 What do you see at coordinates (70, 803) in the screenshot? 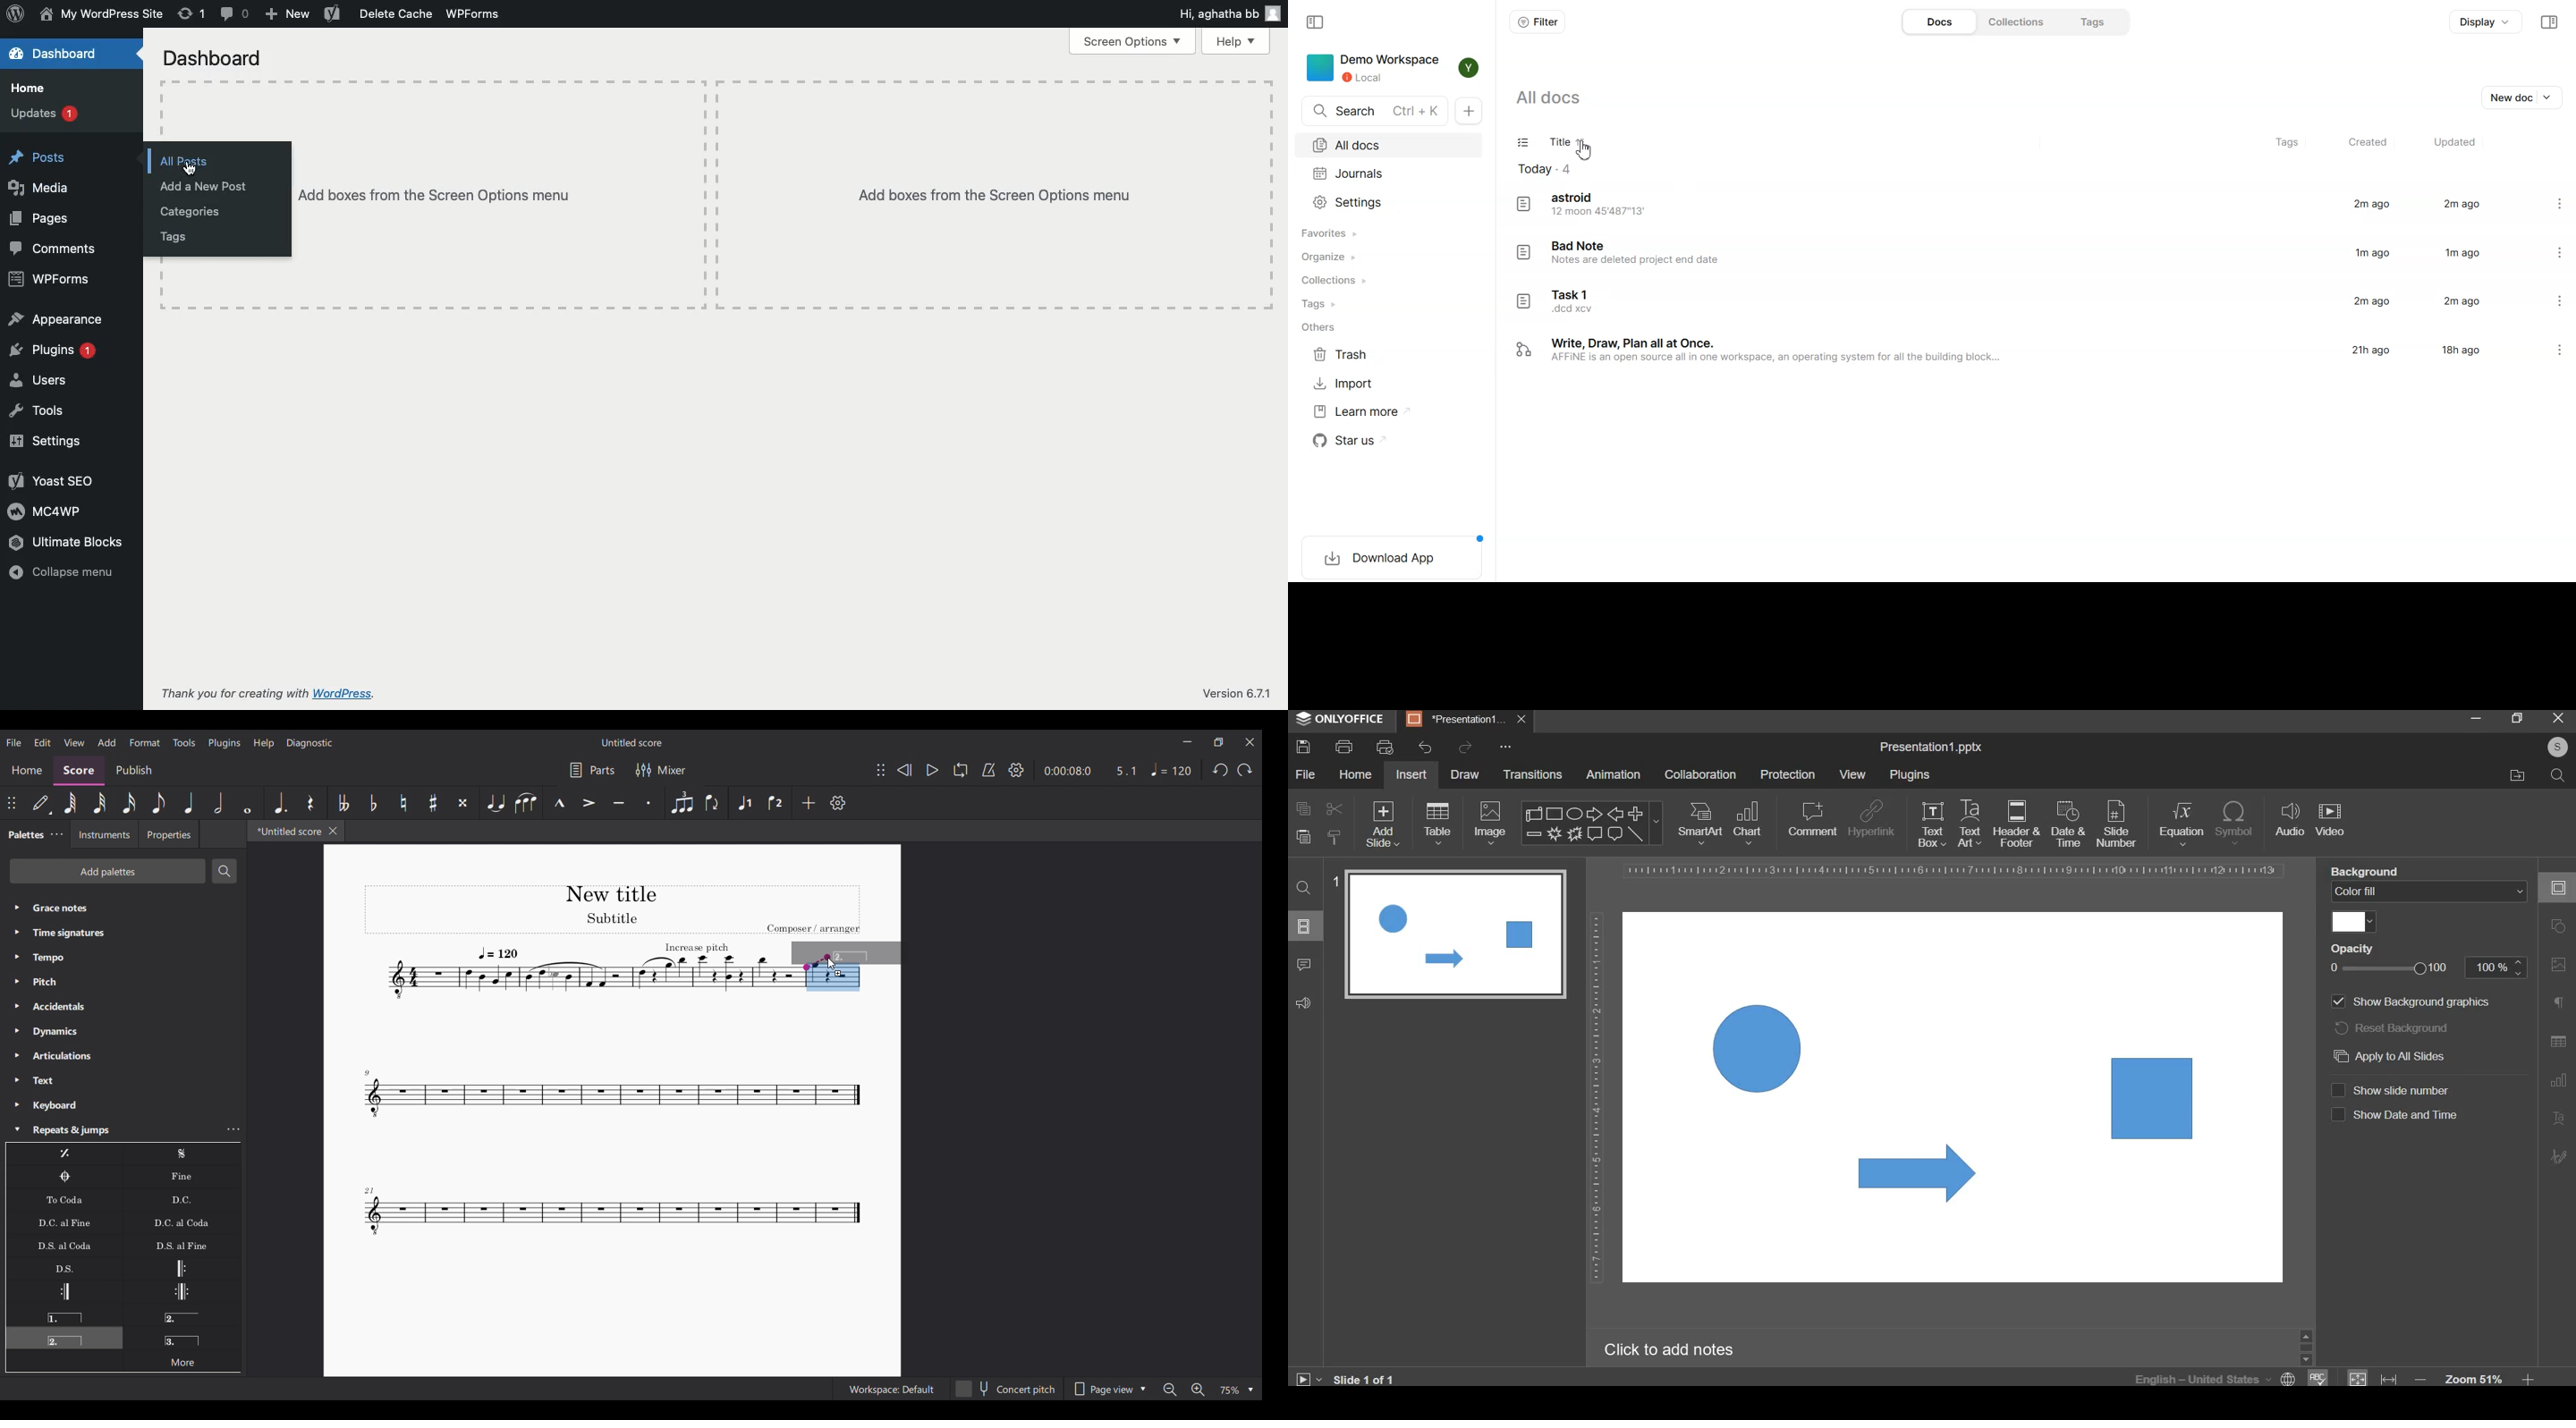
I see `64th note` at bounding box center [70, 803].